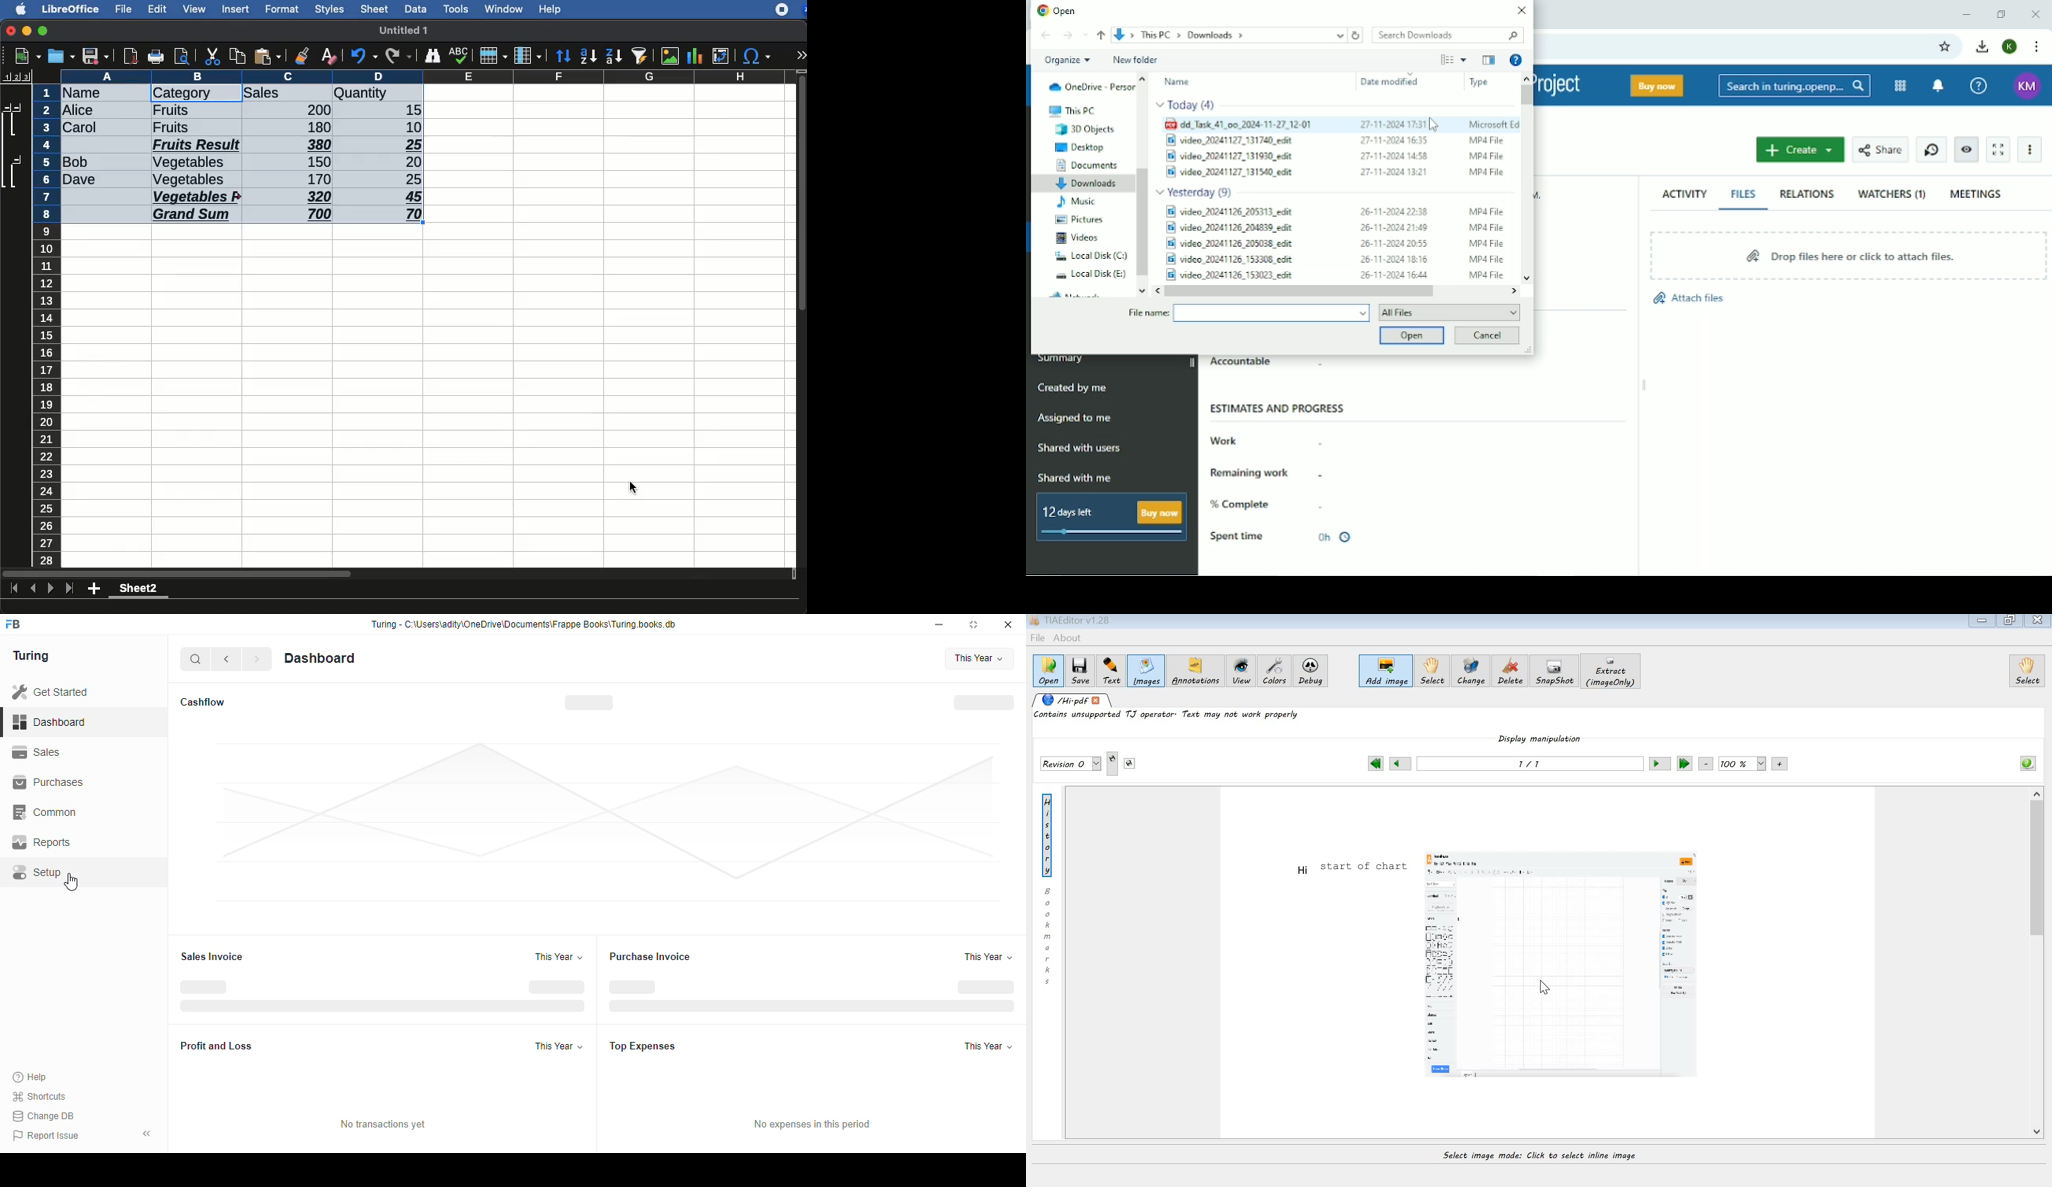  Describe the element at coordinates (527, 625) in the screenshot. I see `Turing - C:\Users\adity\OneDrive\Documents\Frappe Books\Turing books. db` at that location.